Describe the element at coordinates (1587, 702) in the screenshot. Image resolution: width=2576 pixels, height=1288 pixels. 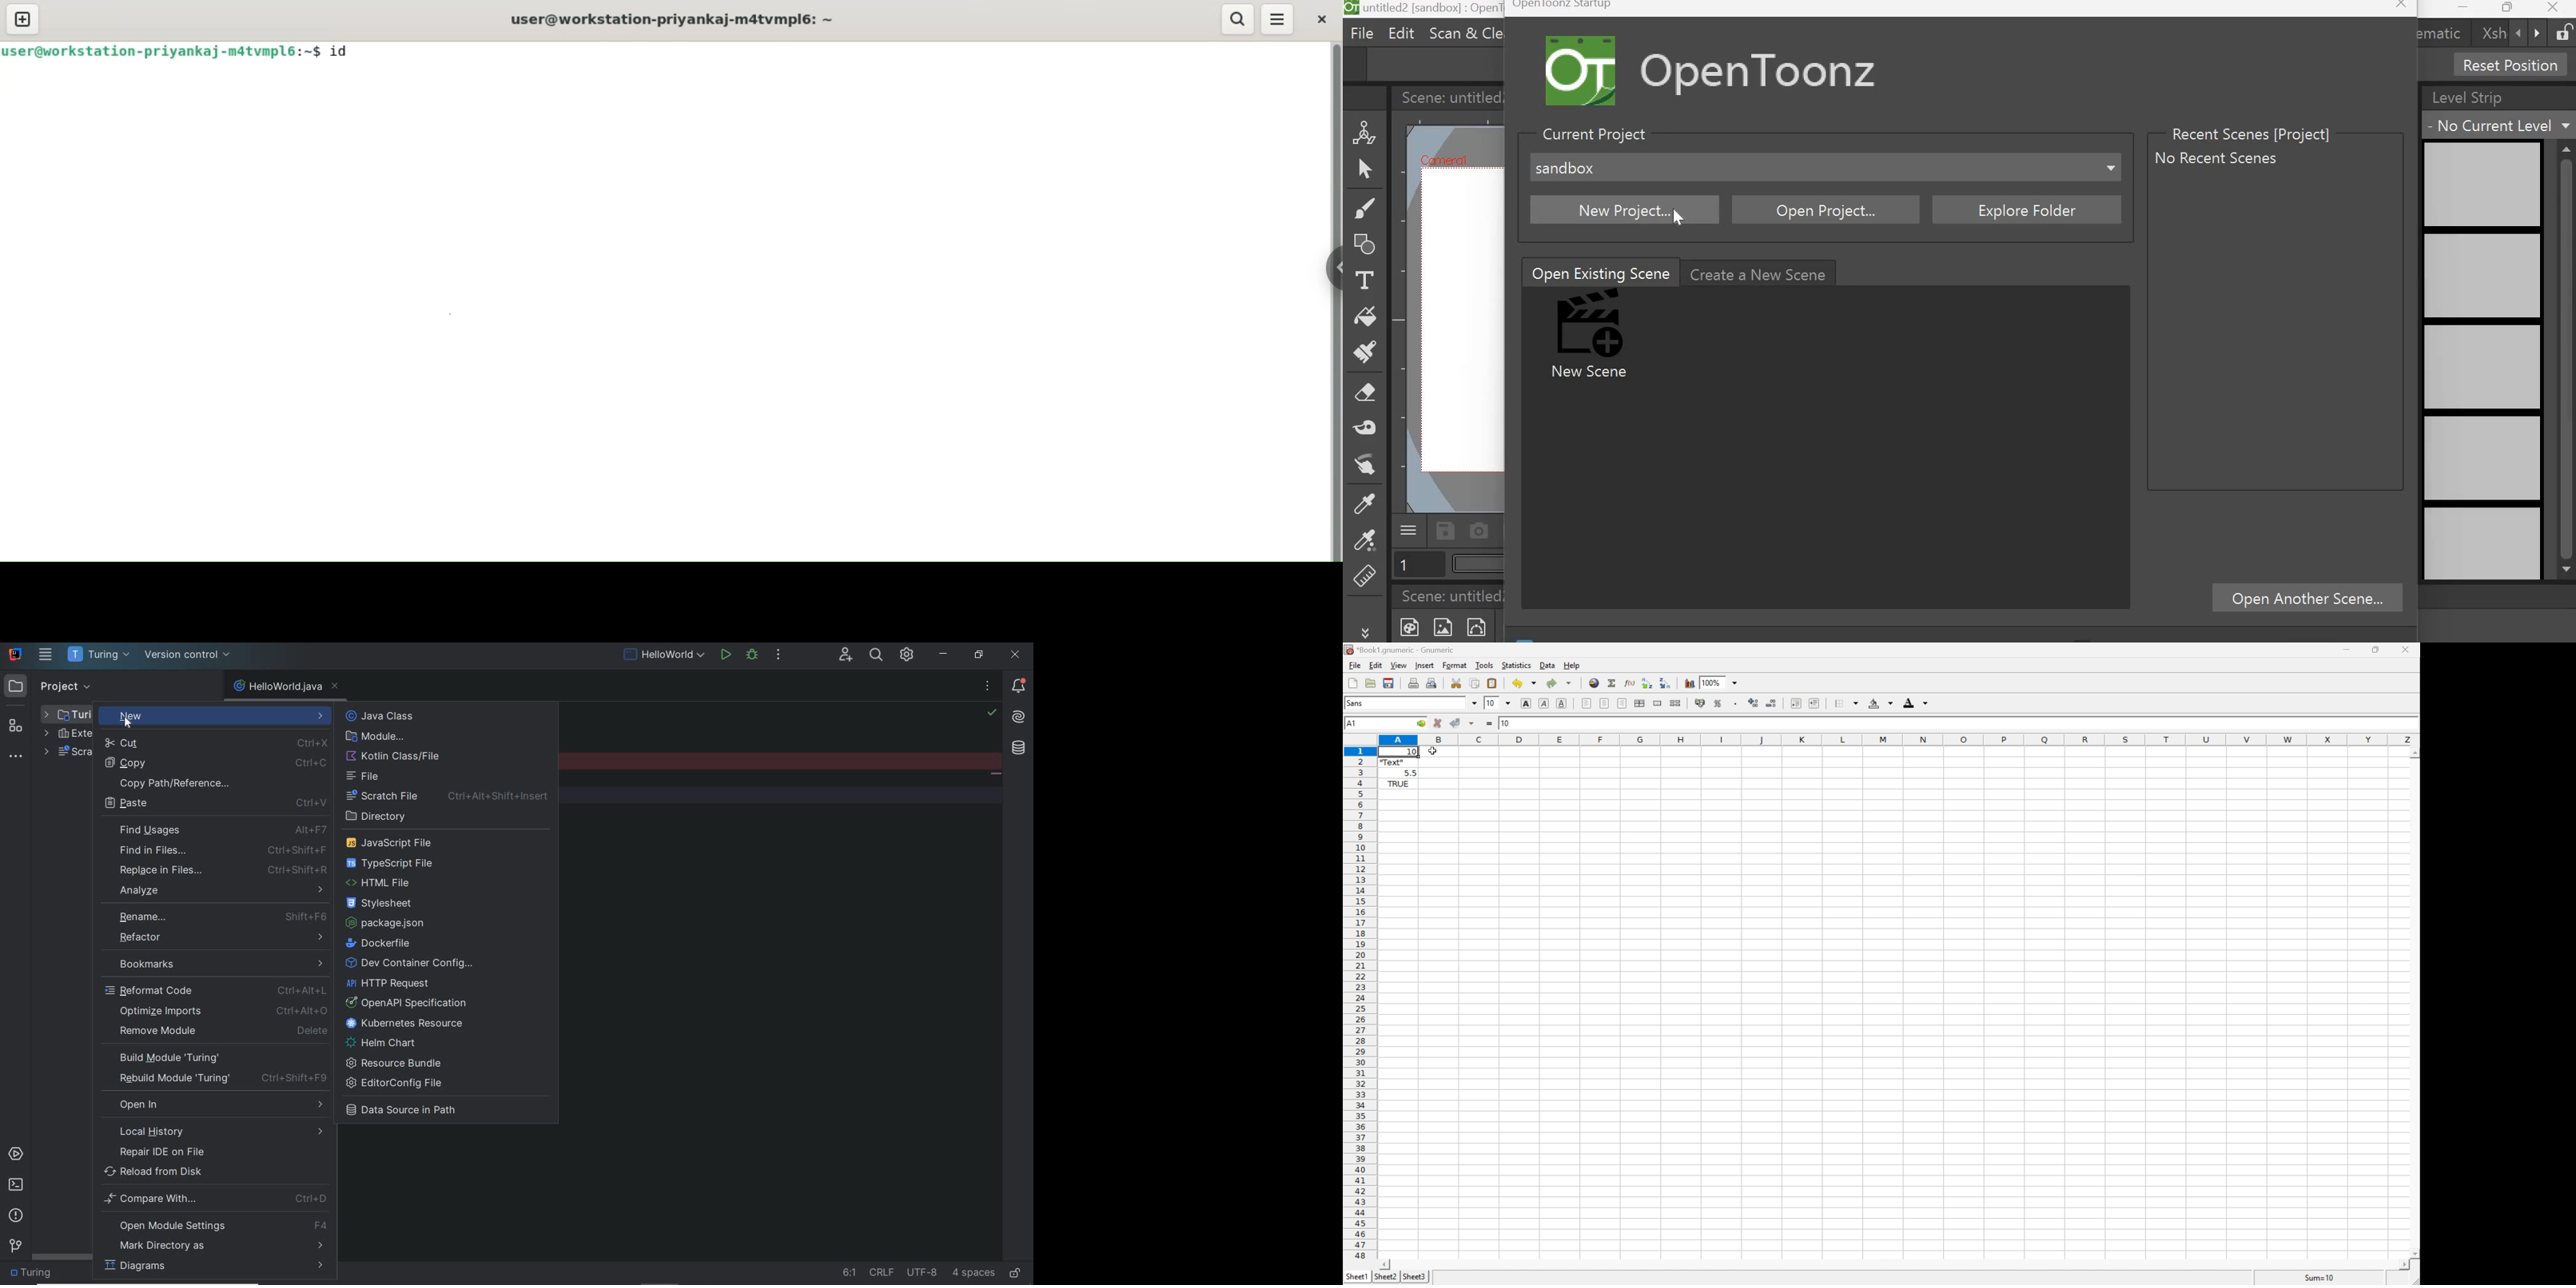
I see `Align Left` at that location.